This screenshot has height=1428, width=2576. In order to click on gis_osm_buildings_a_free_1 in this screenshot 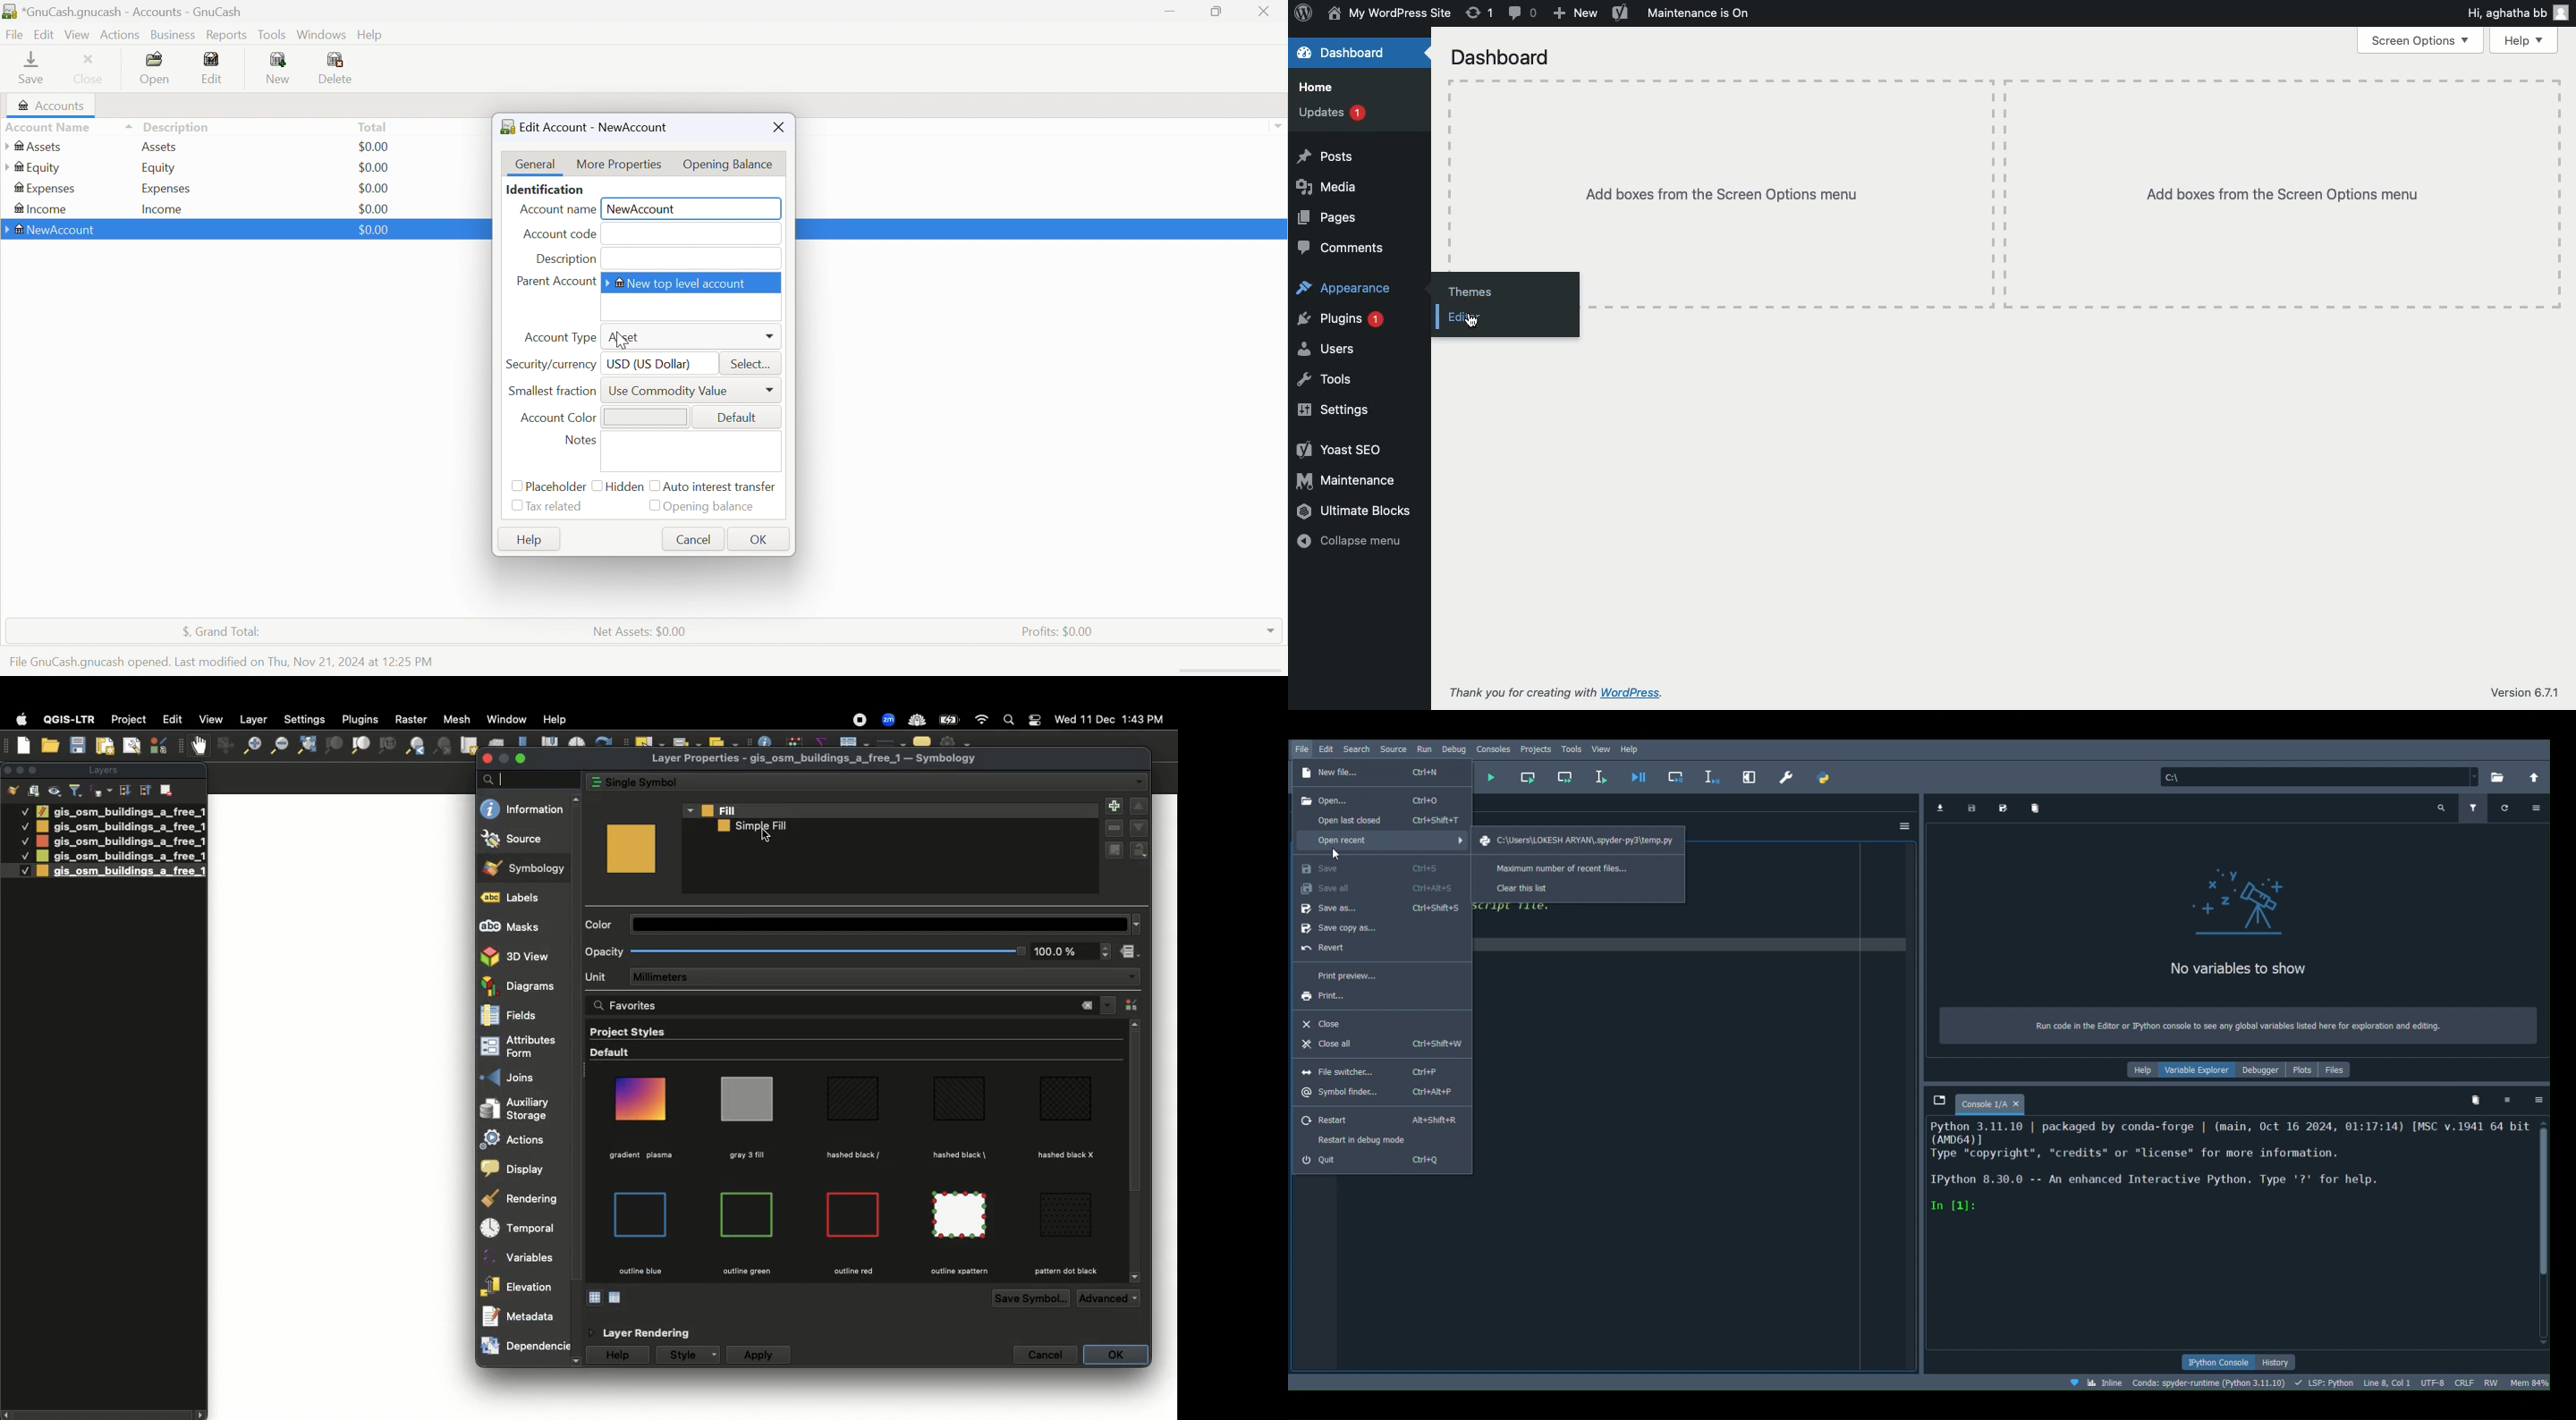, I will do `click(120, 811)`.